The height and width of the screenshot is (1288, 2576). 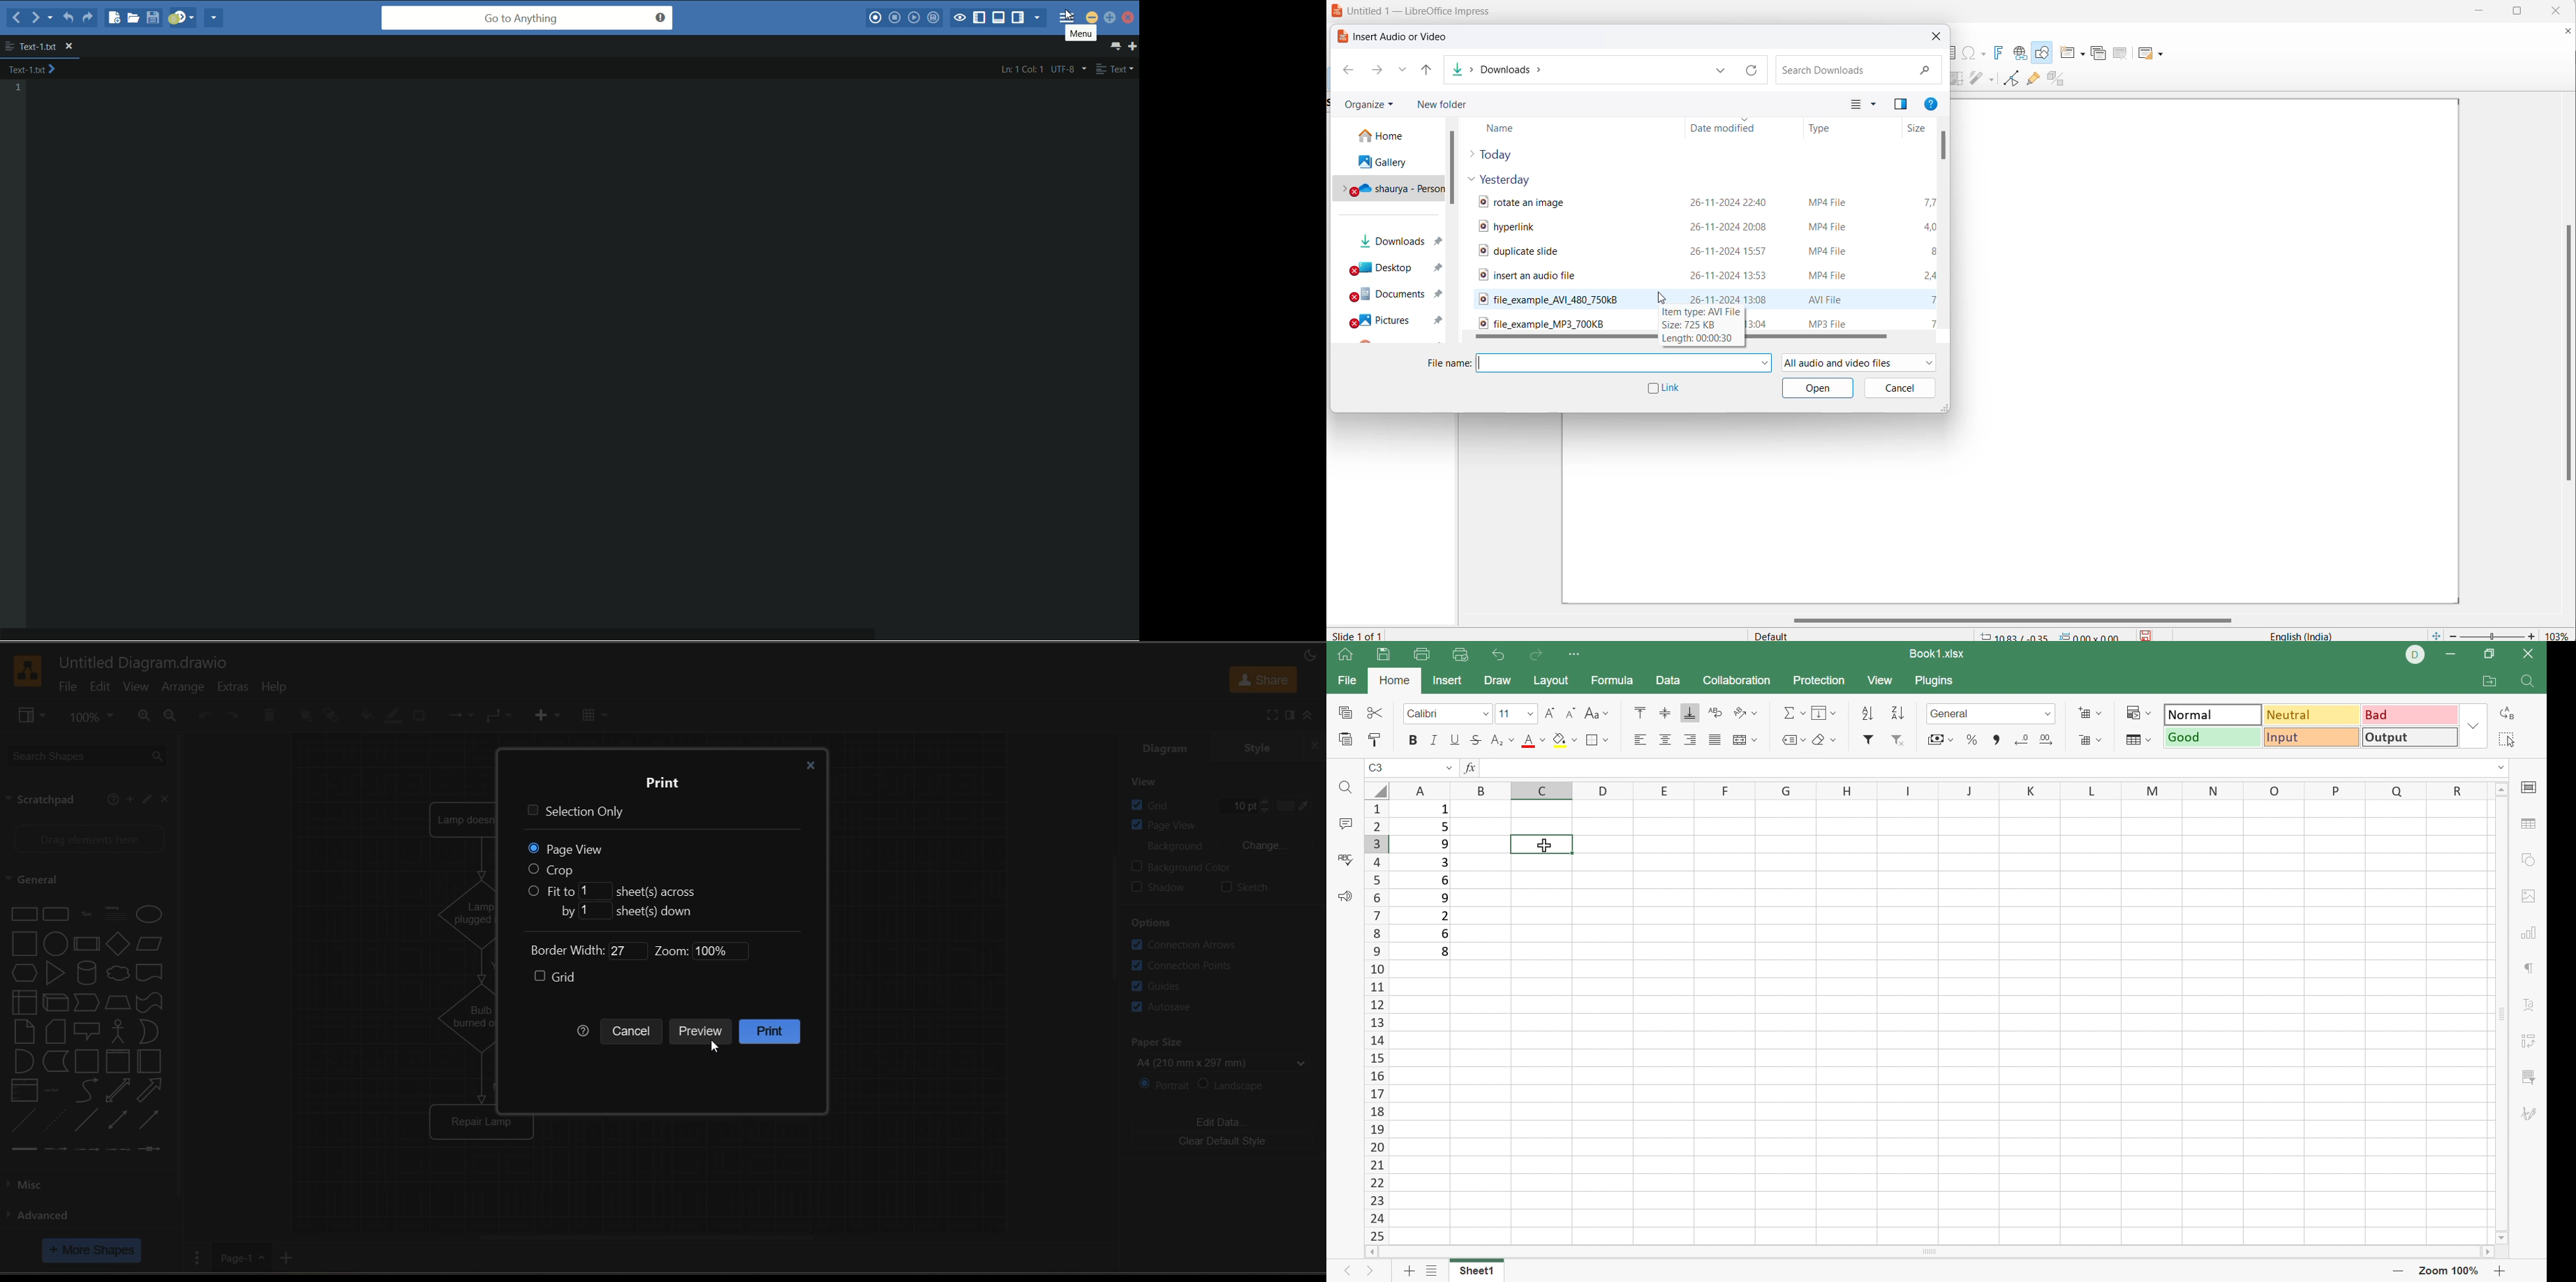 I want to click on open button, so click(x=1819, y=388).